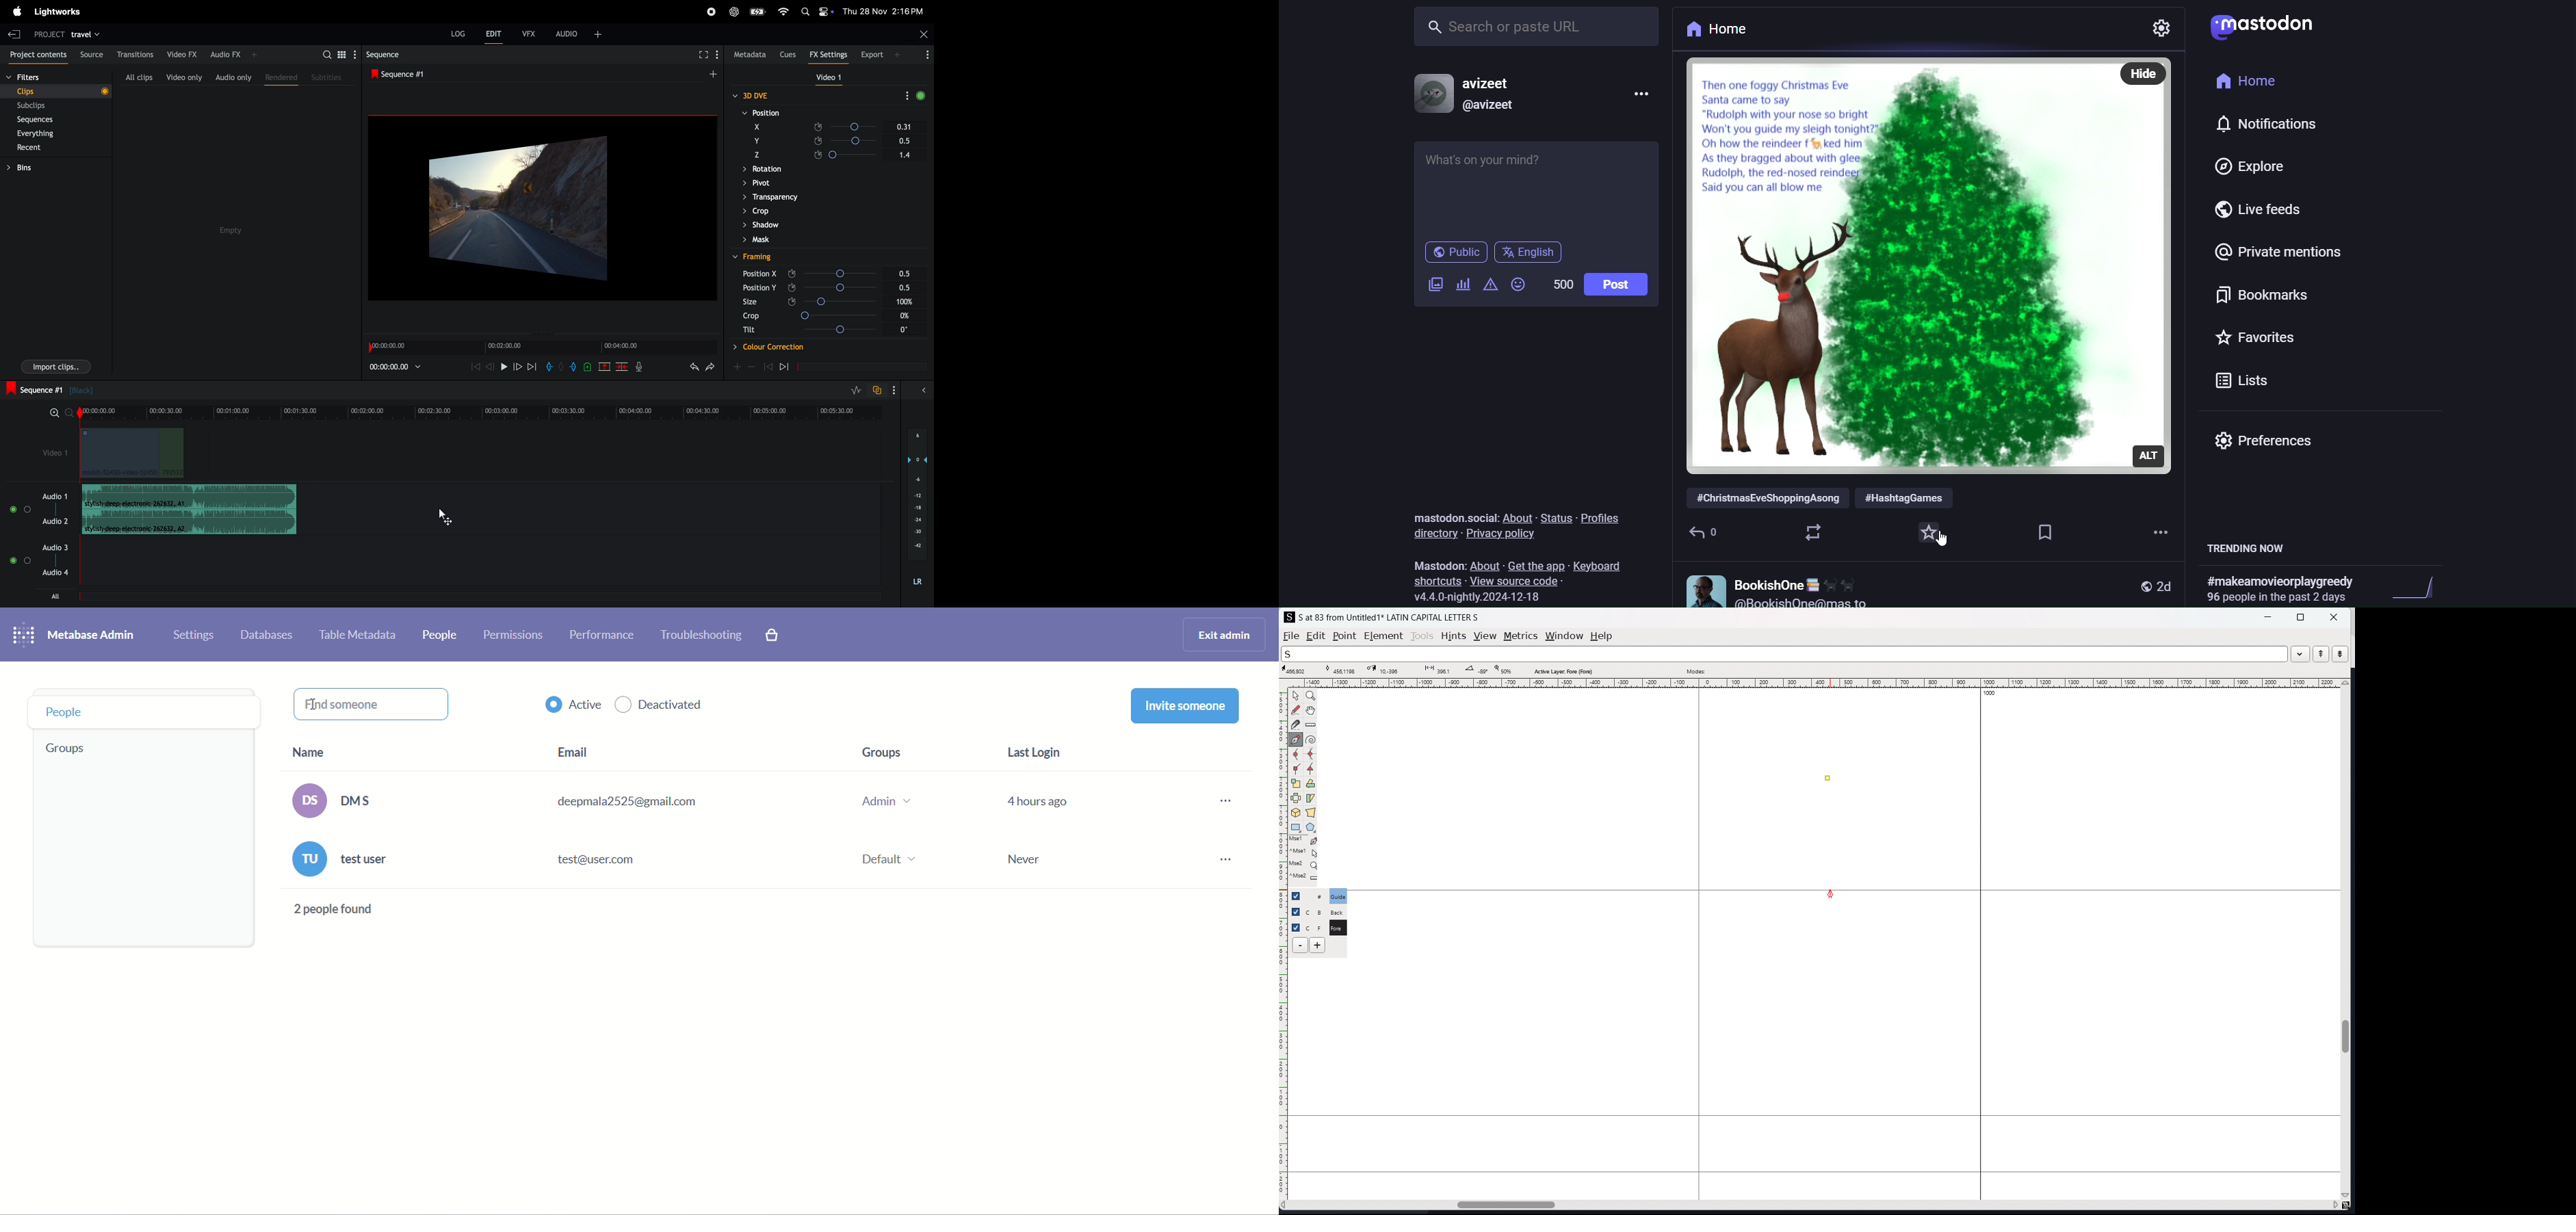  I want to click on toggle spiro, so click(1311, 739).